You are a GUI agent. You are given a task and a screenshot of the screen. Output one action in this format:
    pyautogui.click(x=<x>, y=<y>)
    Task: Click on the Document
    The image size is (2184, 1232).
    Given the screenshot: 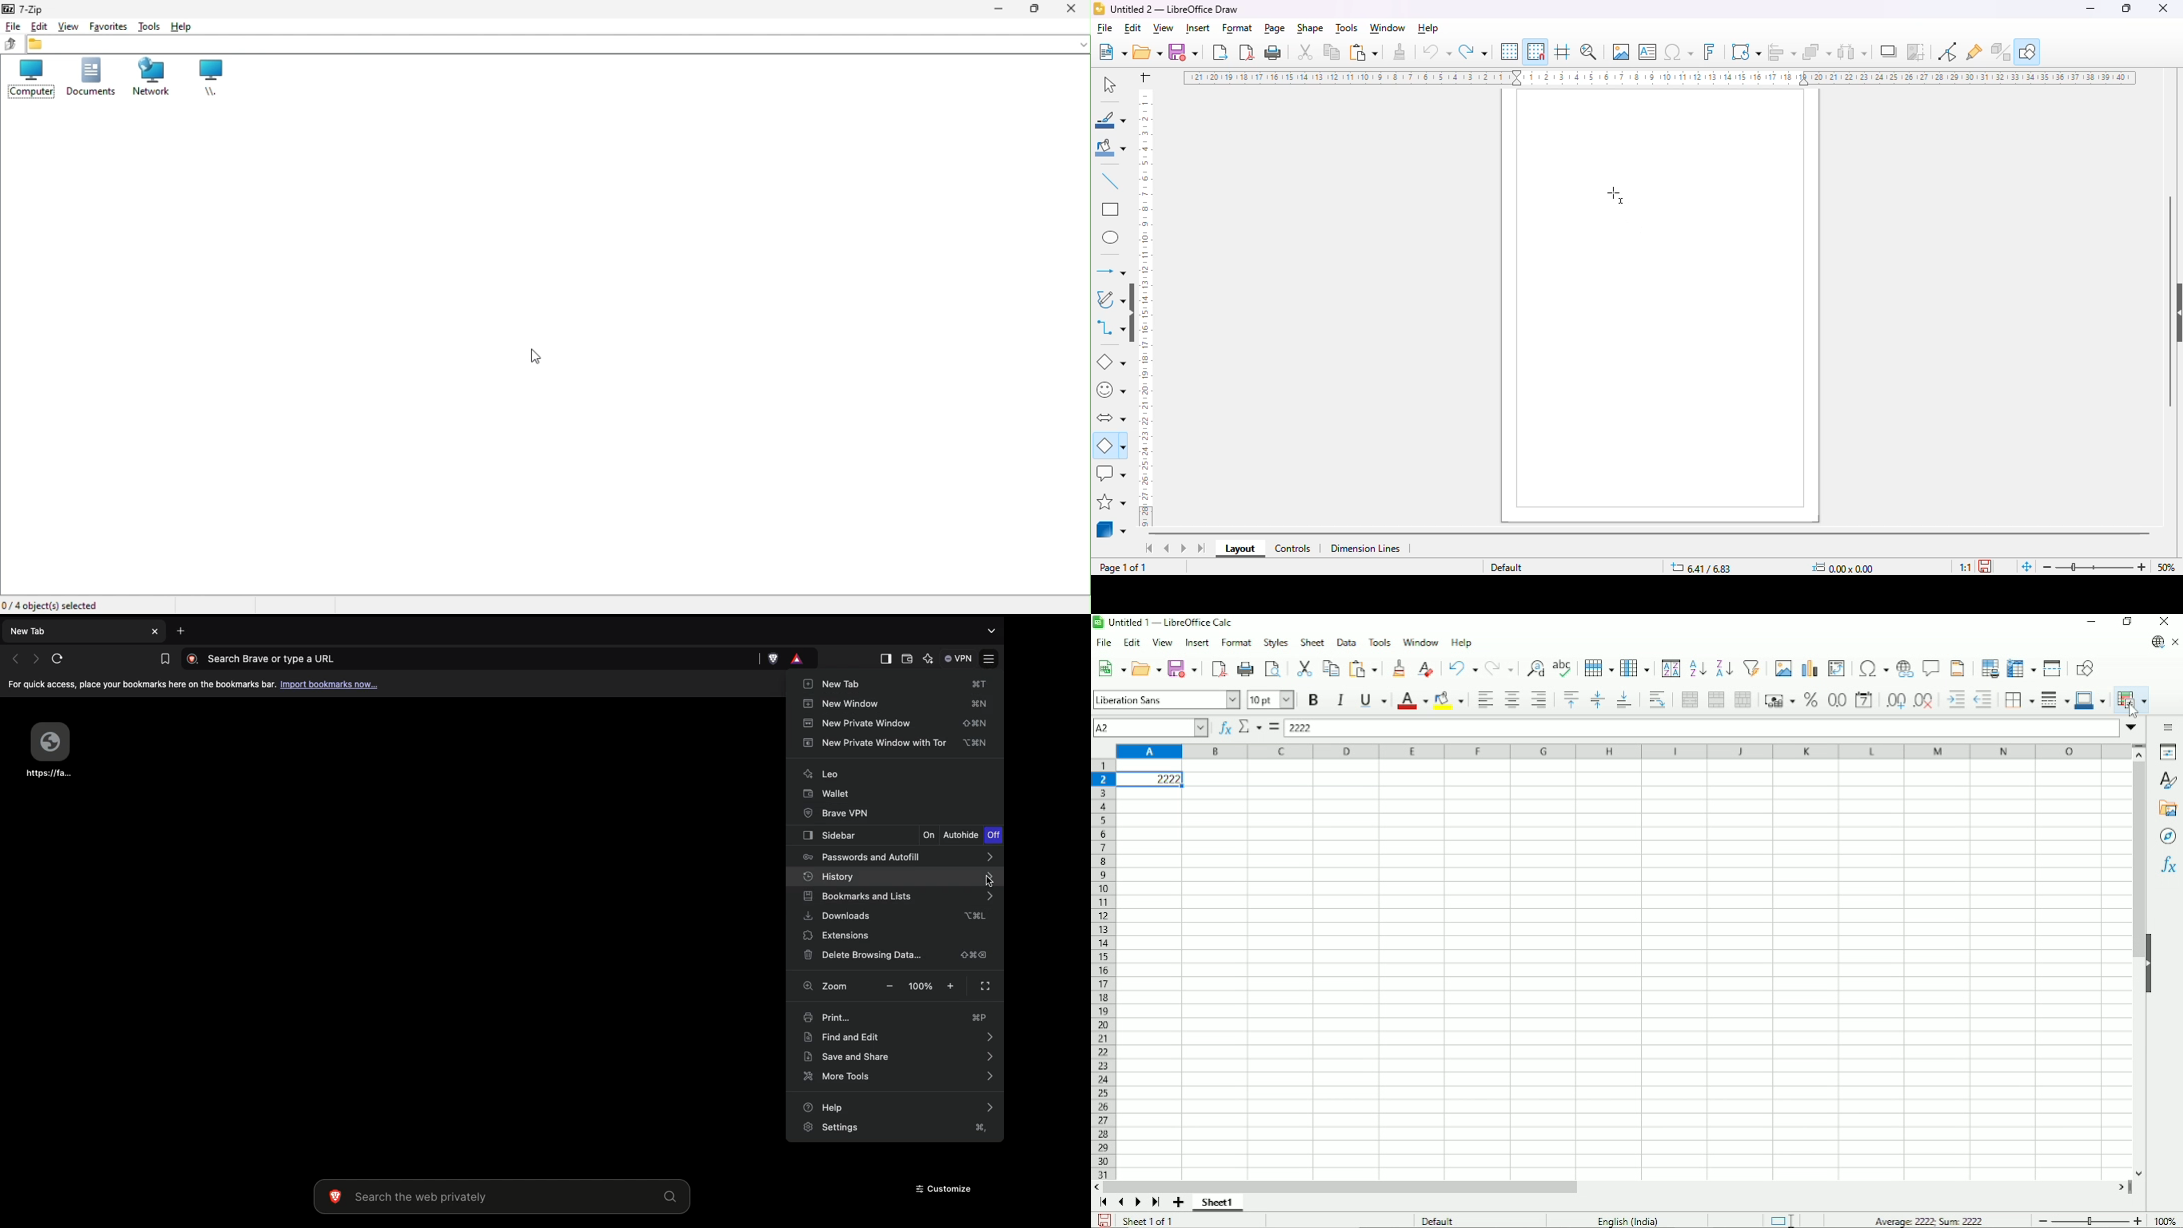 What is the action you would take?
    pyautogui.click(x=90, y=79)
    